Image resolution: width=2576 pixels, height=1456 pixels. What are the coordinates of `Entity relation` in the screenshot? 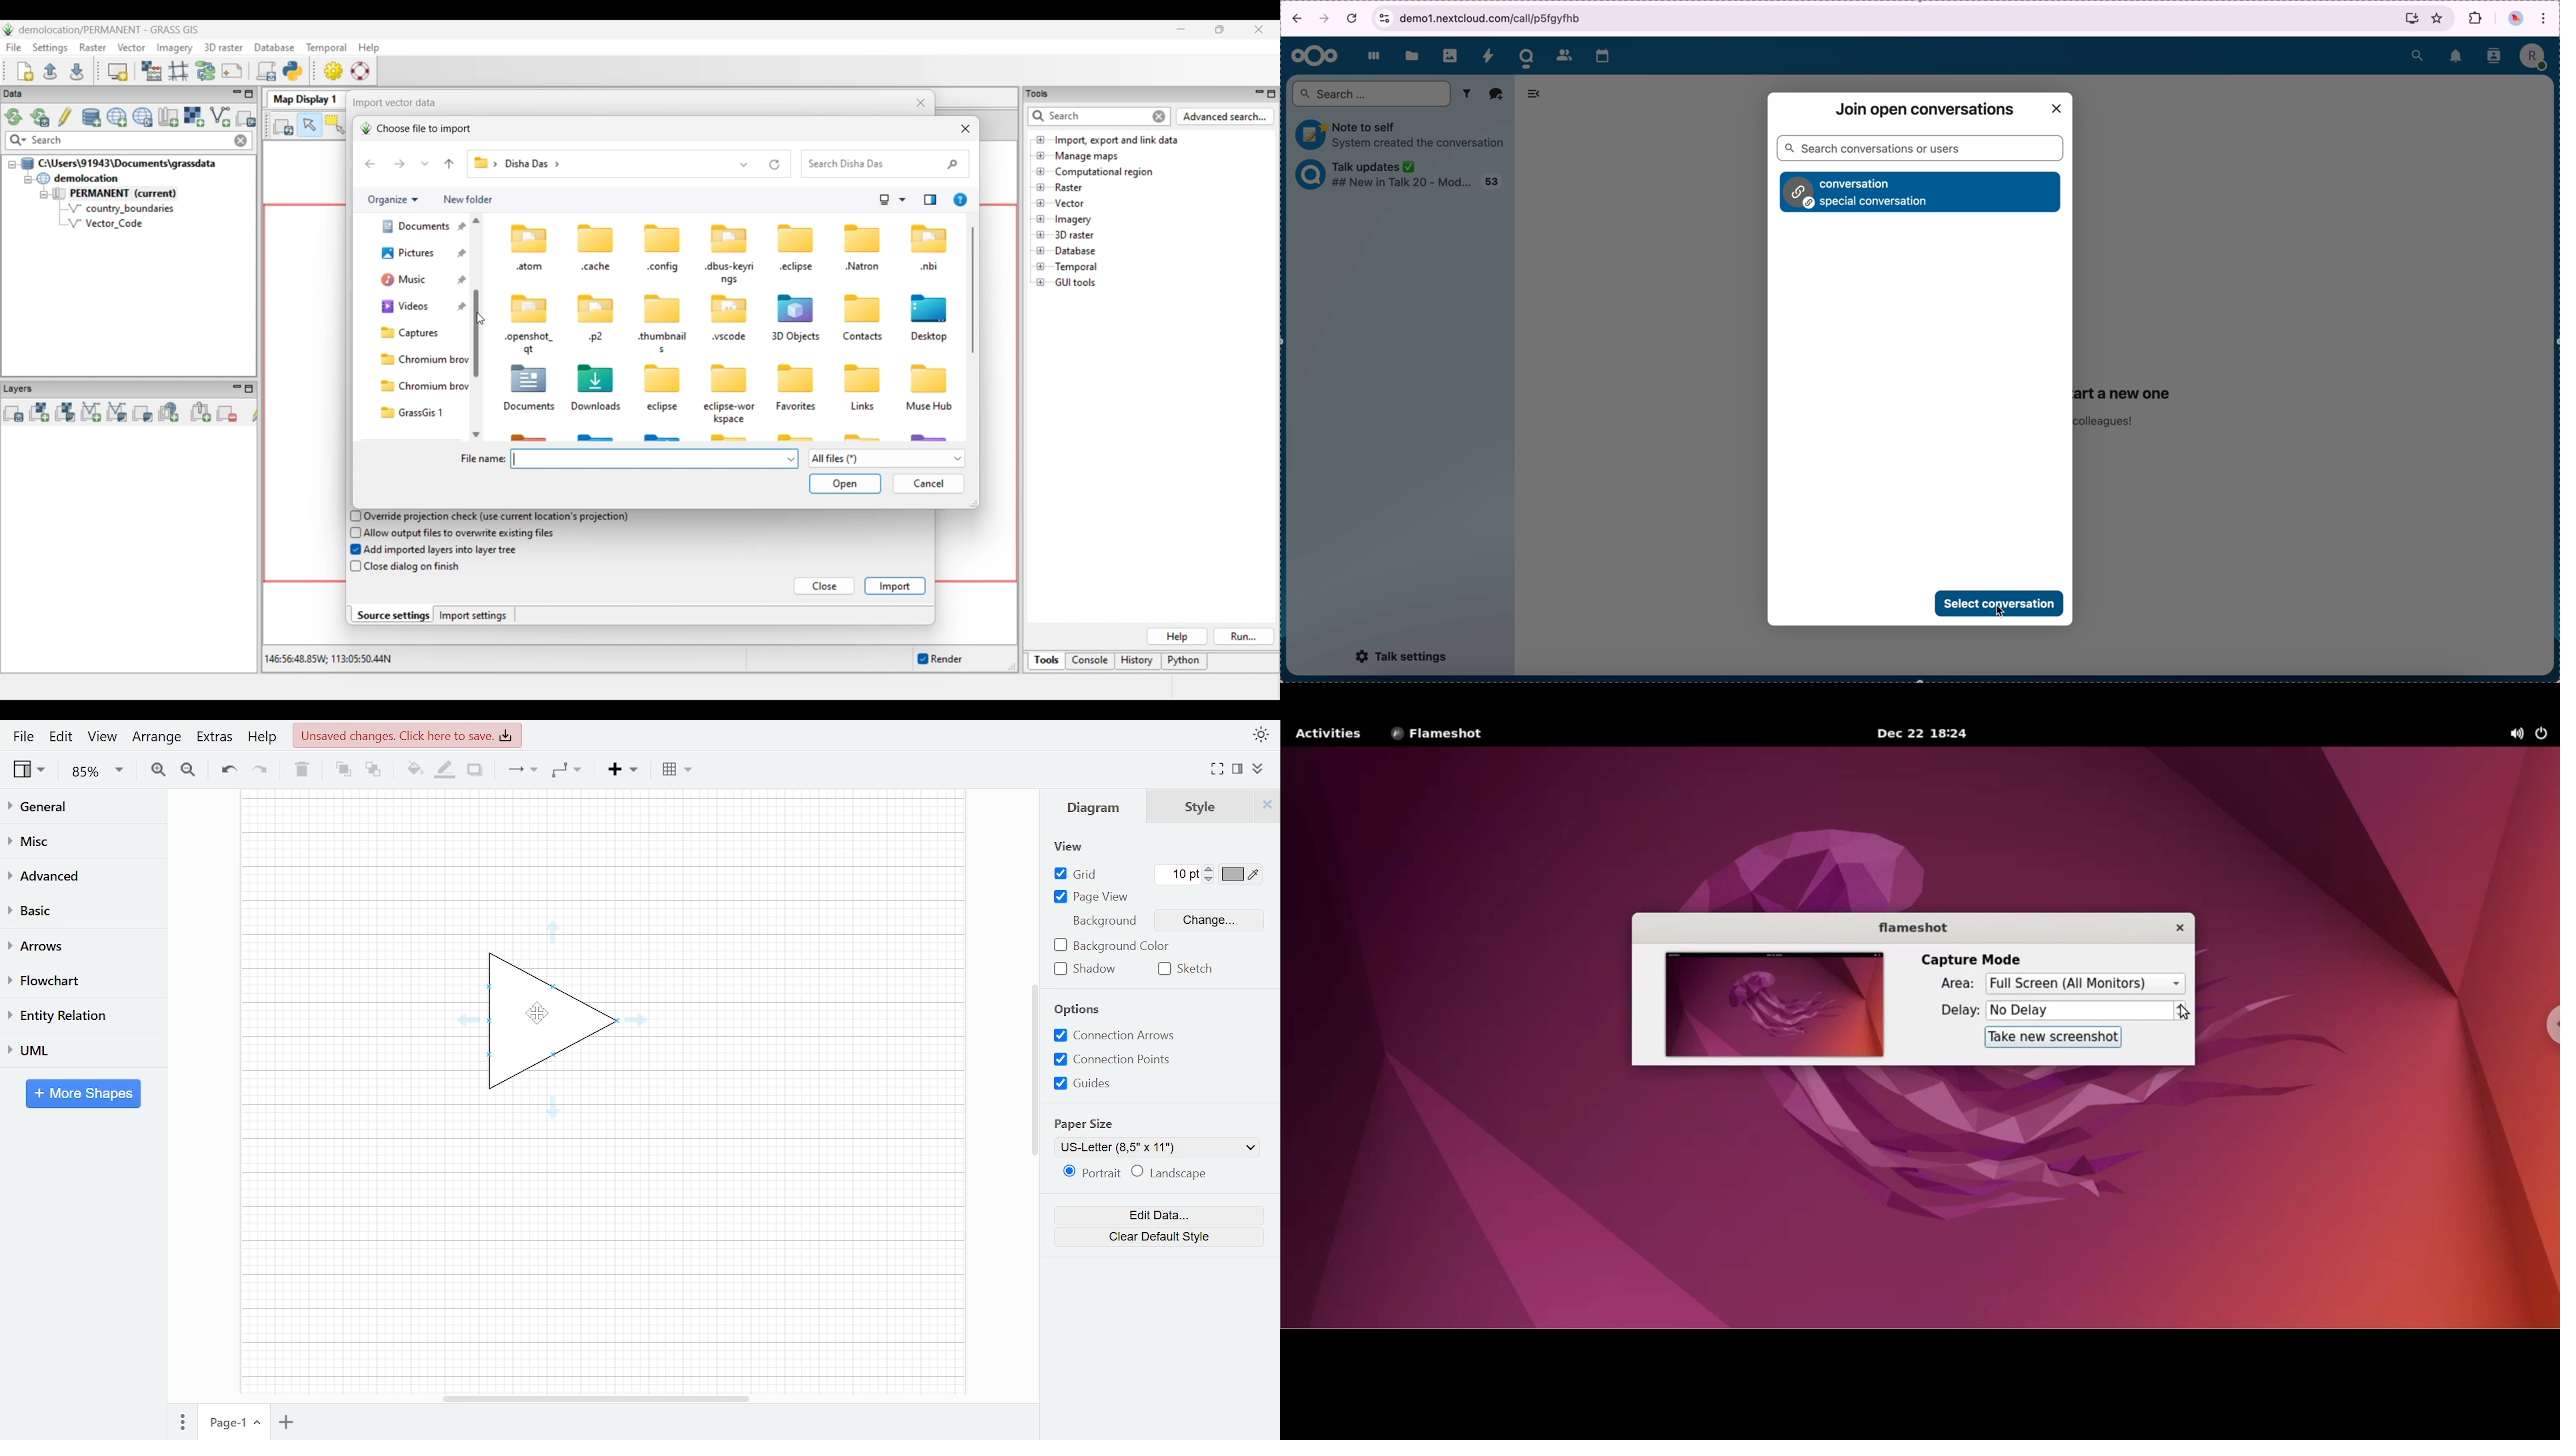 It's located at (75, 1015).